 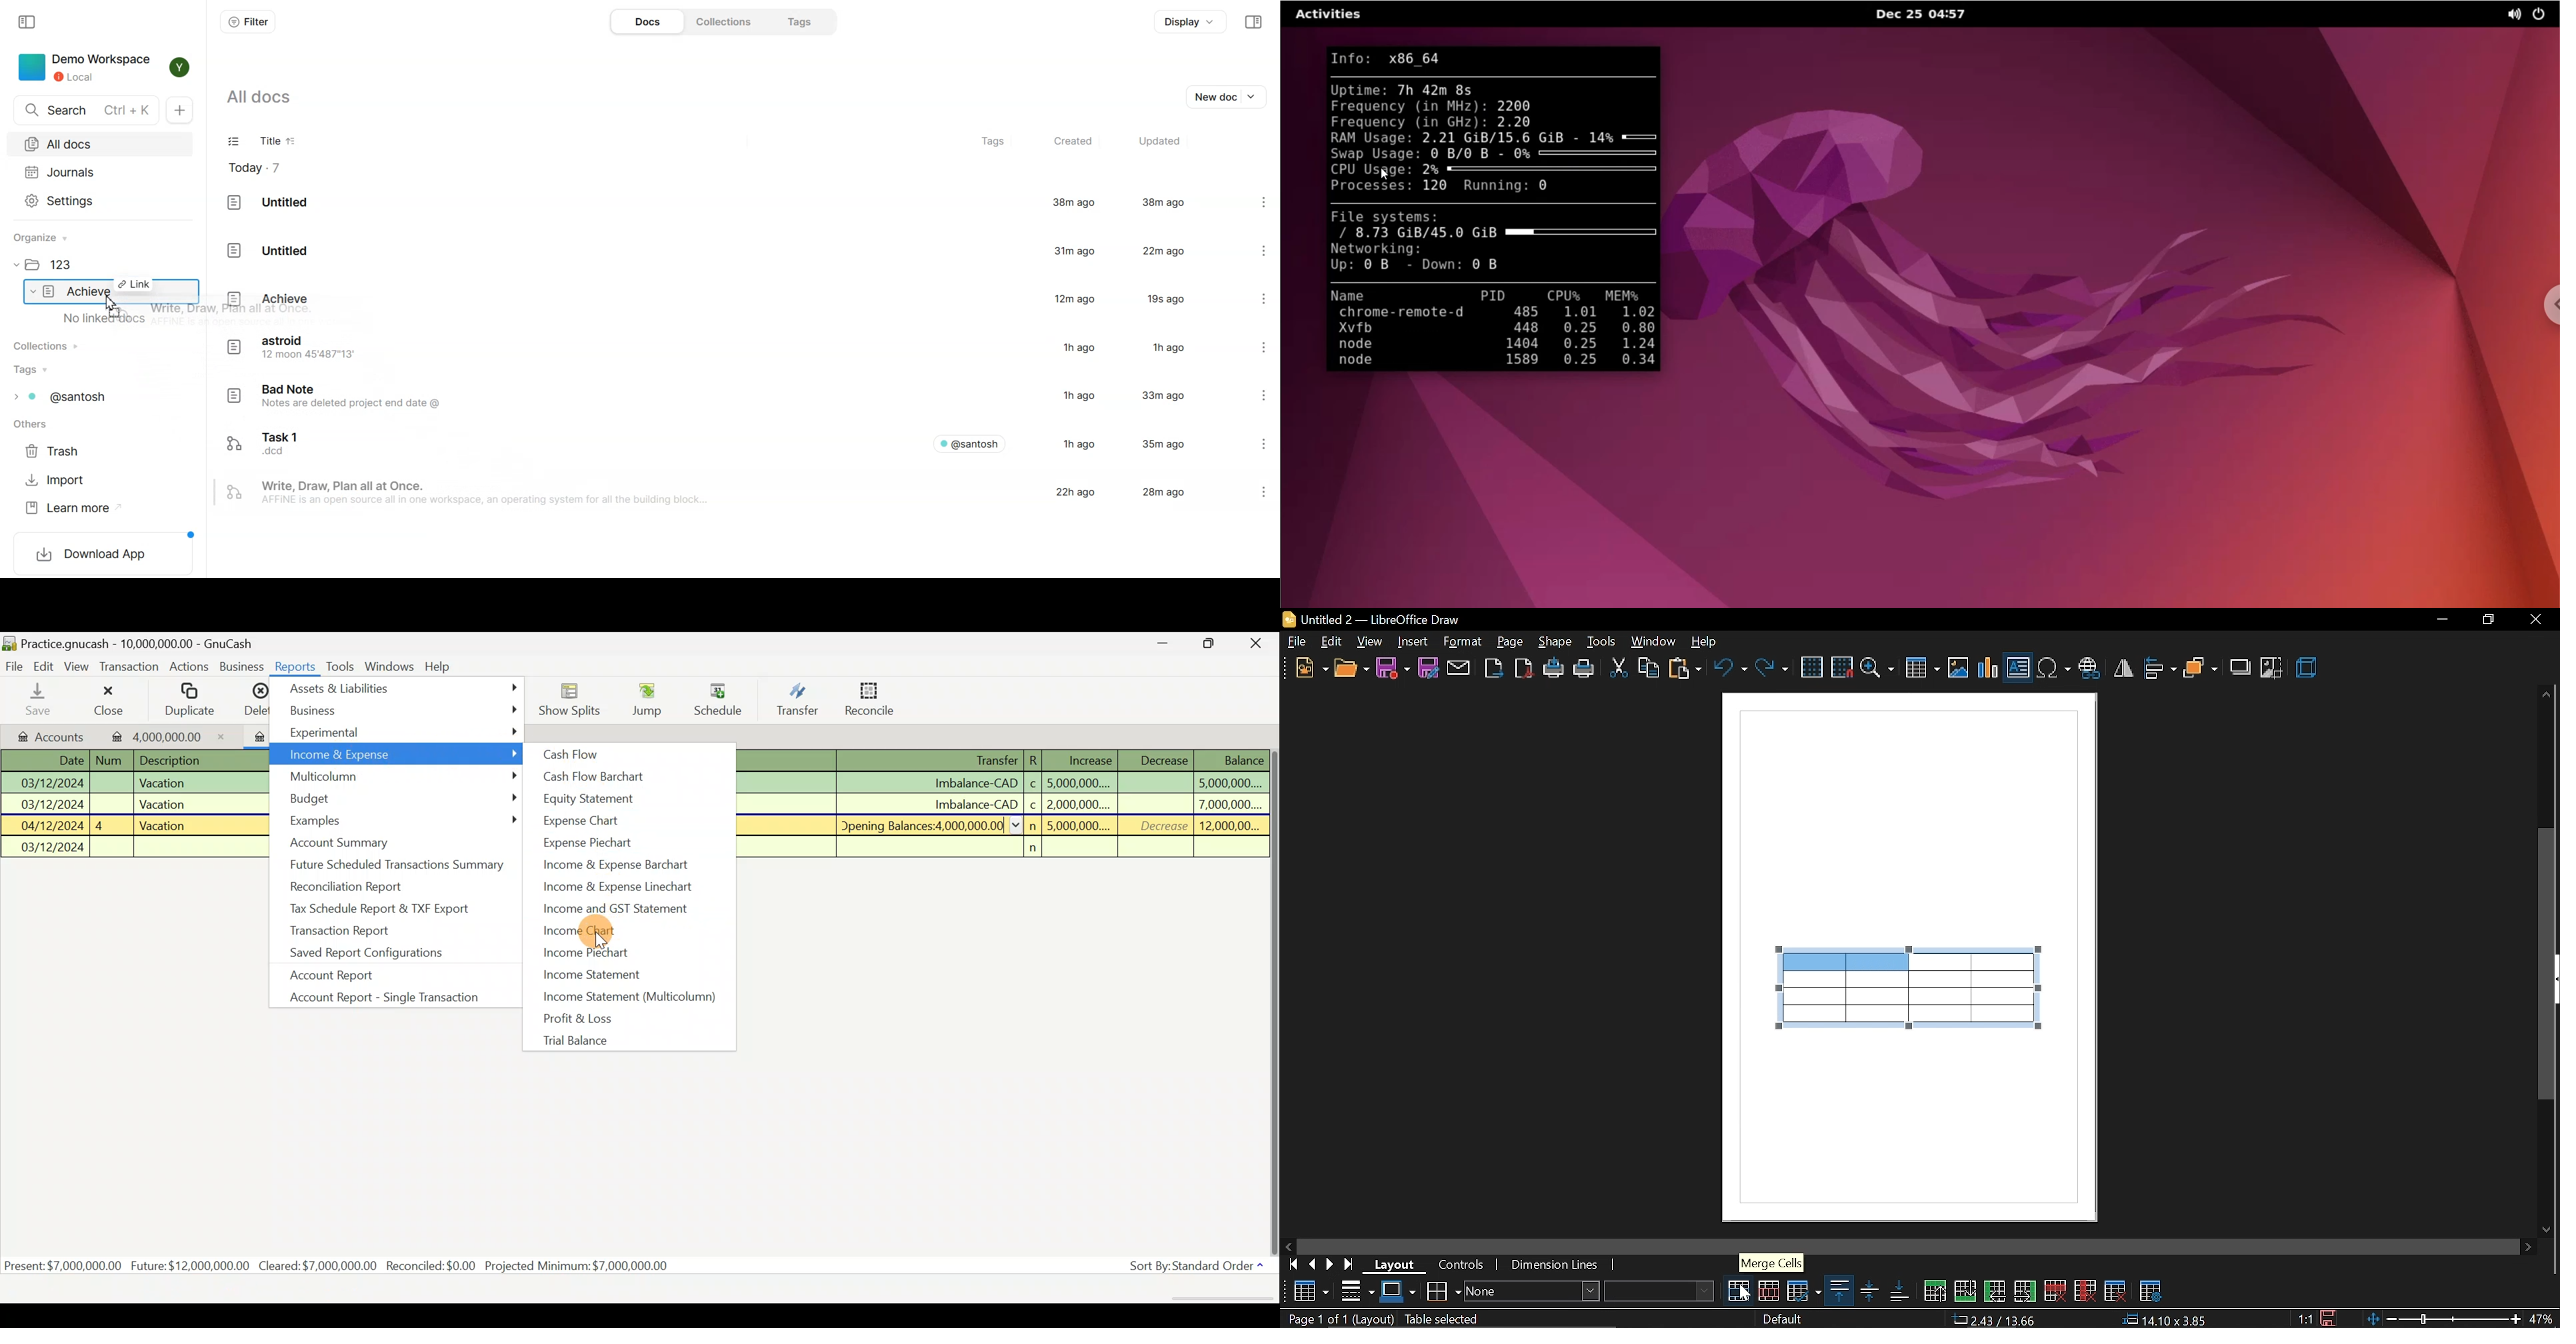 I want to click on Multicolumn, so click(x=401, y=774).